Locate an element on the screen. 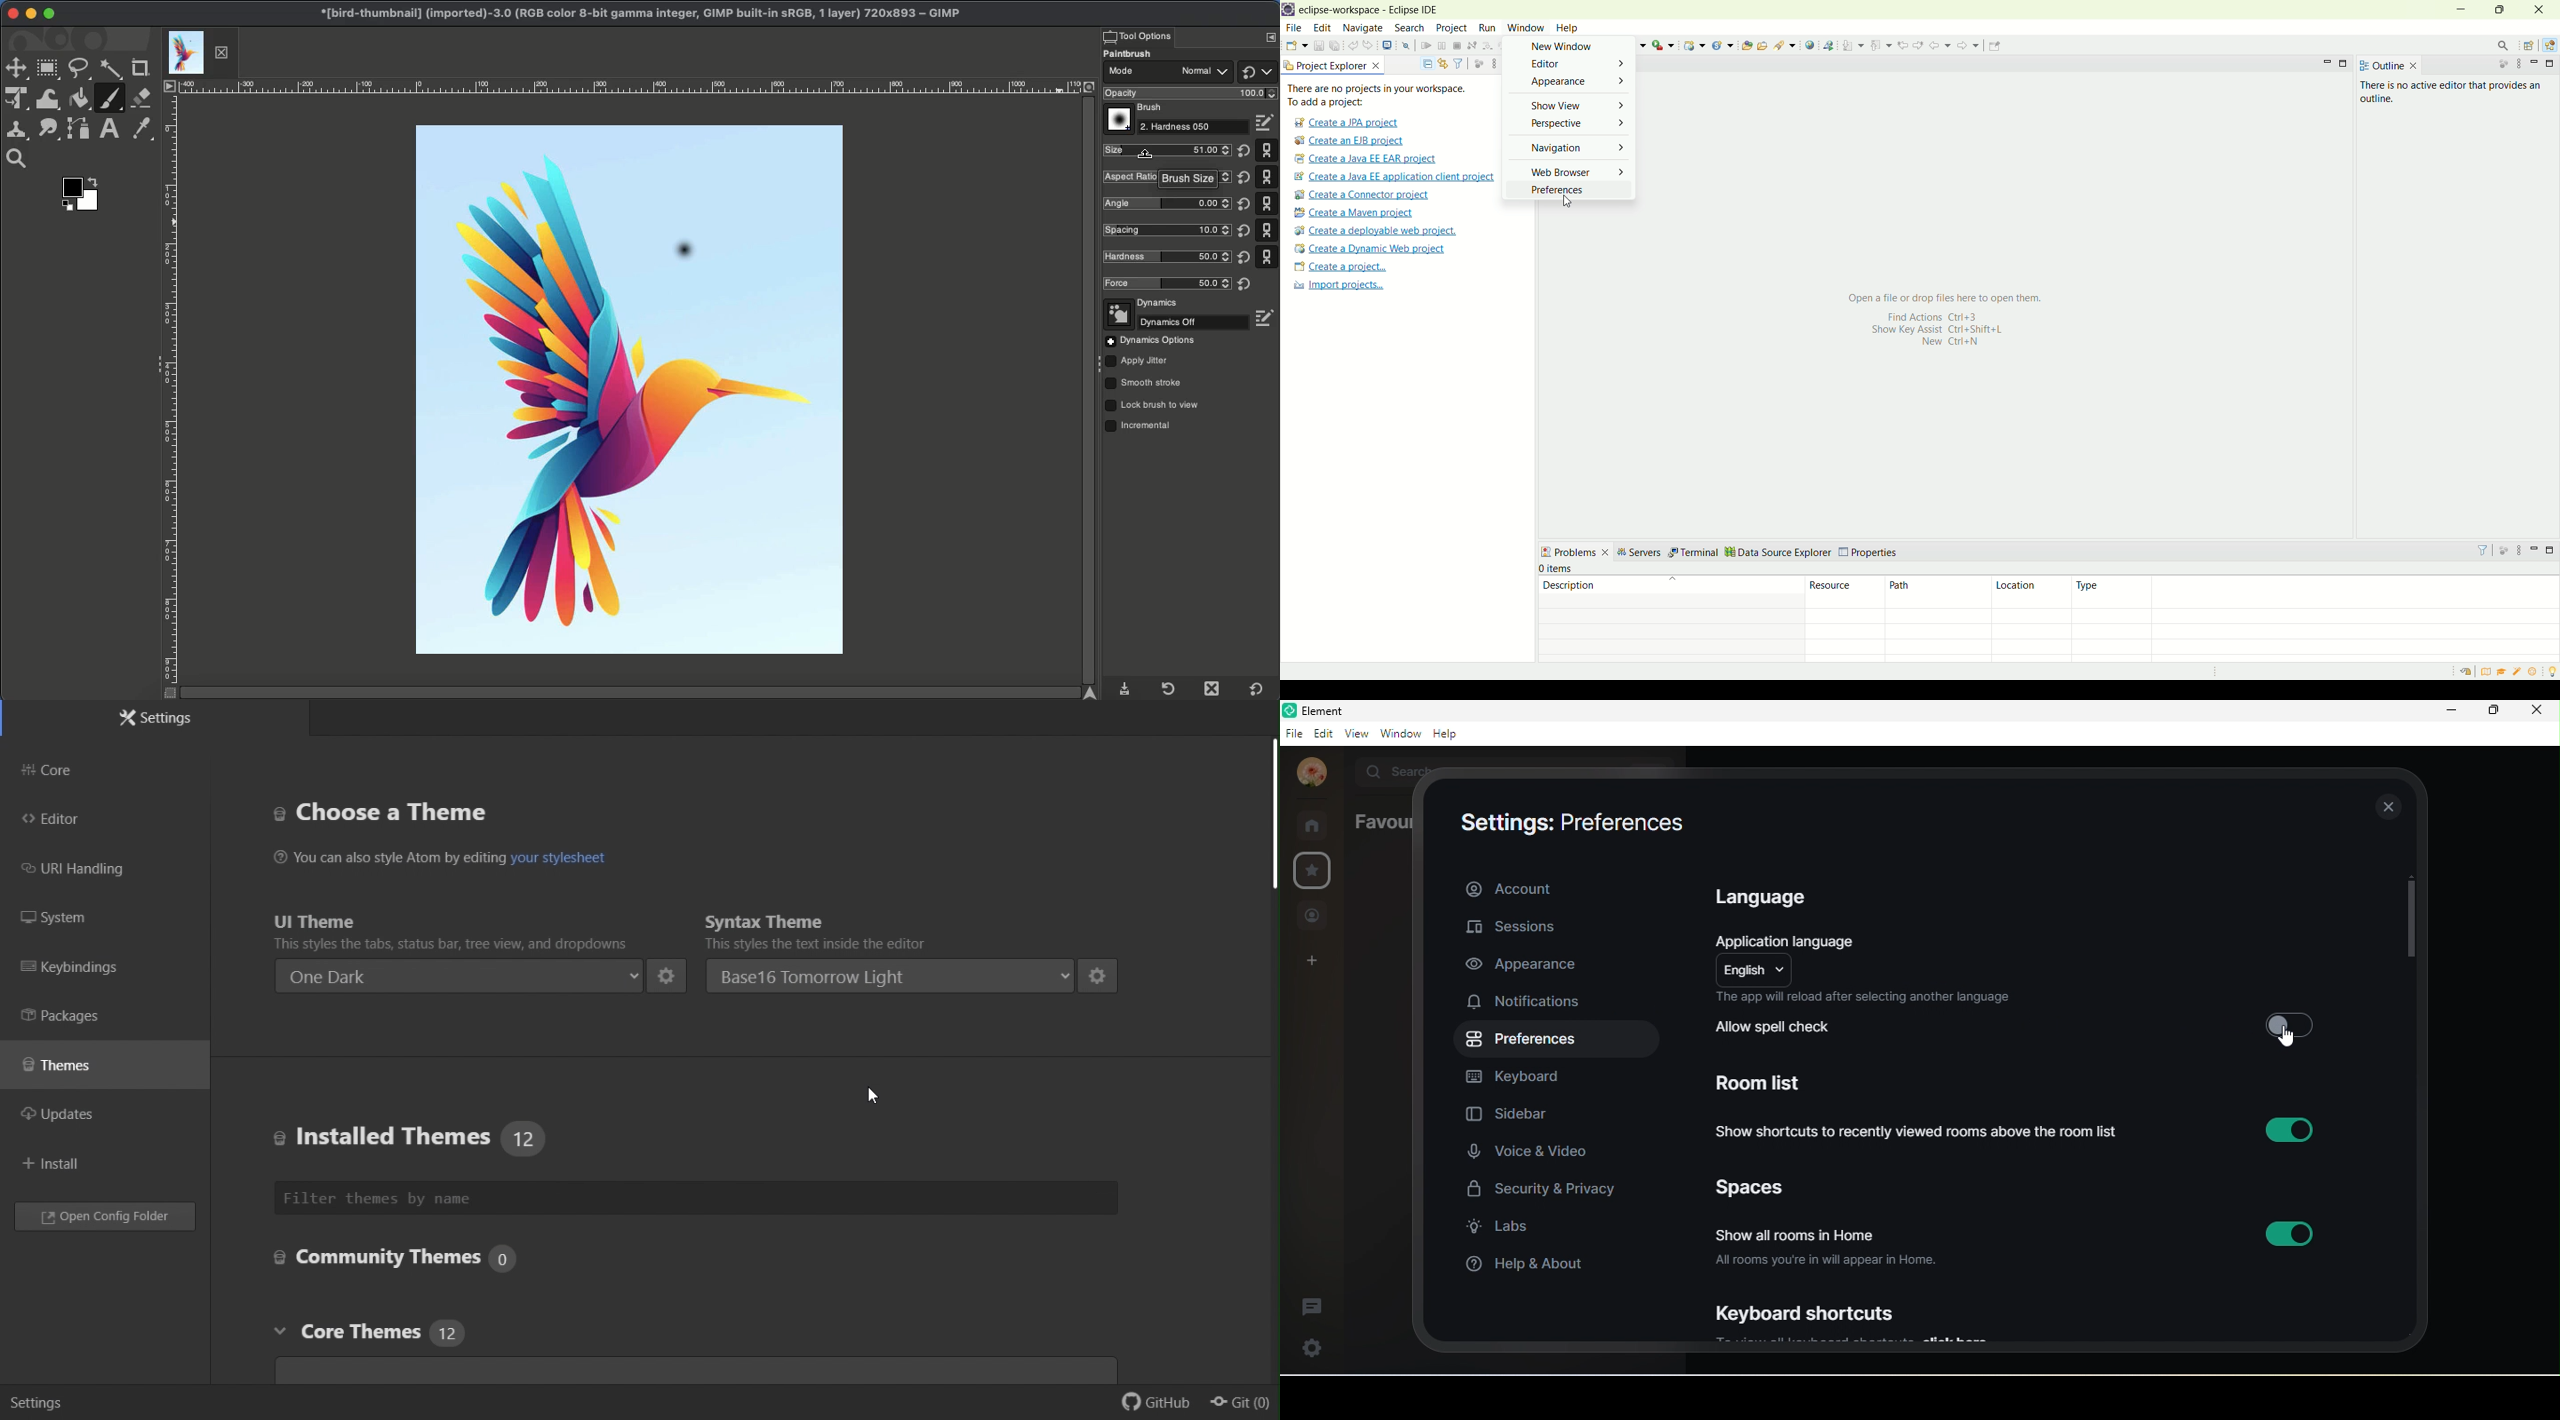 The image size is (2576, 1428). edit is located at coordinates (1324, 734).